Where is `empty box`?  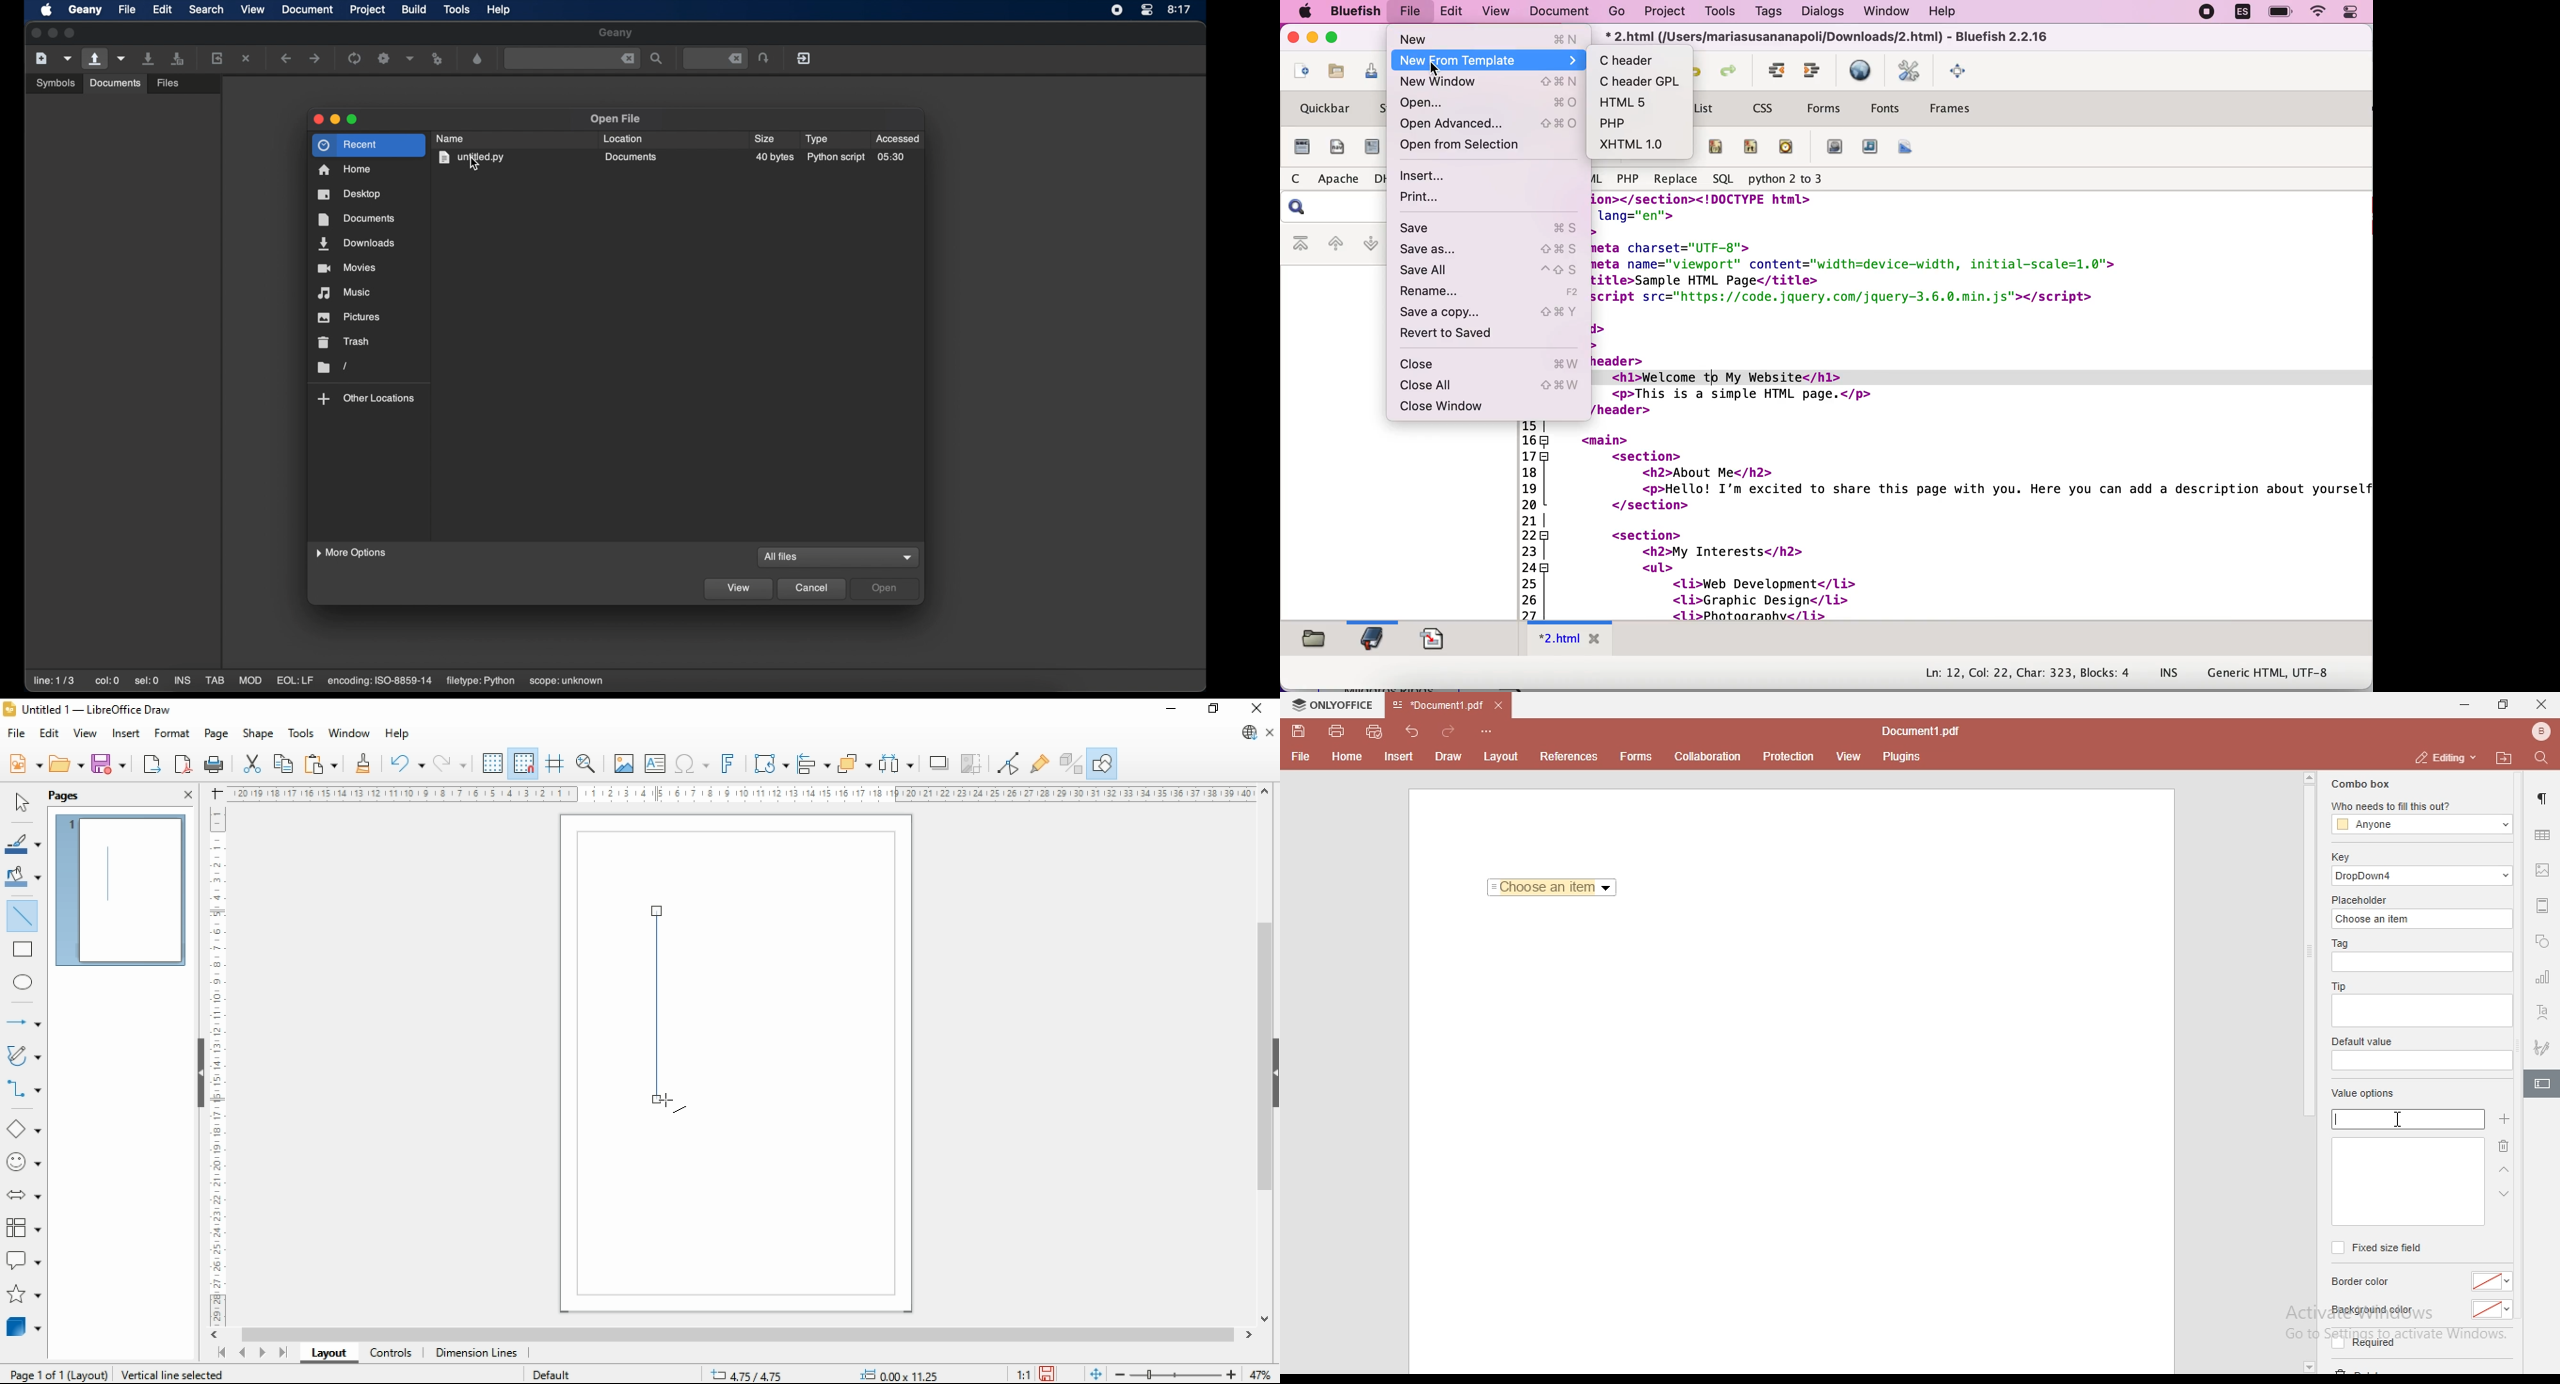 empty box is located at coordinates (2424, 963).